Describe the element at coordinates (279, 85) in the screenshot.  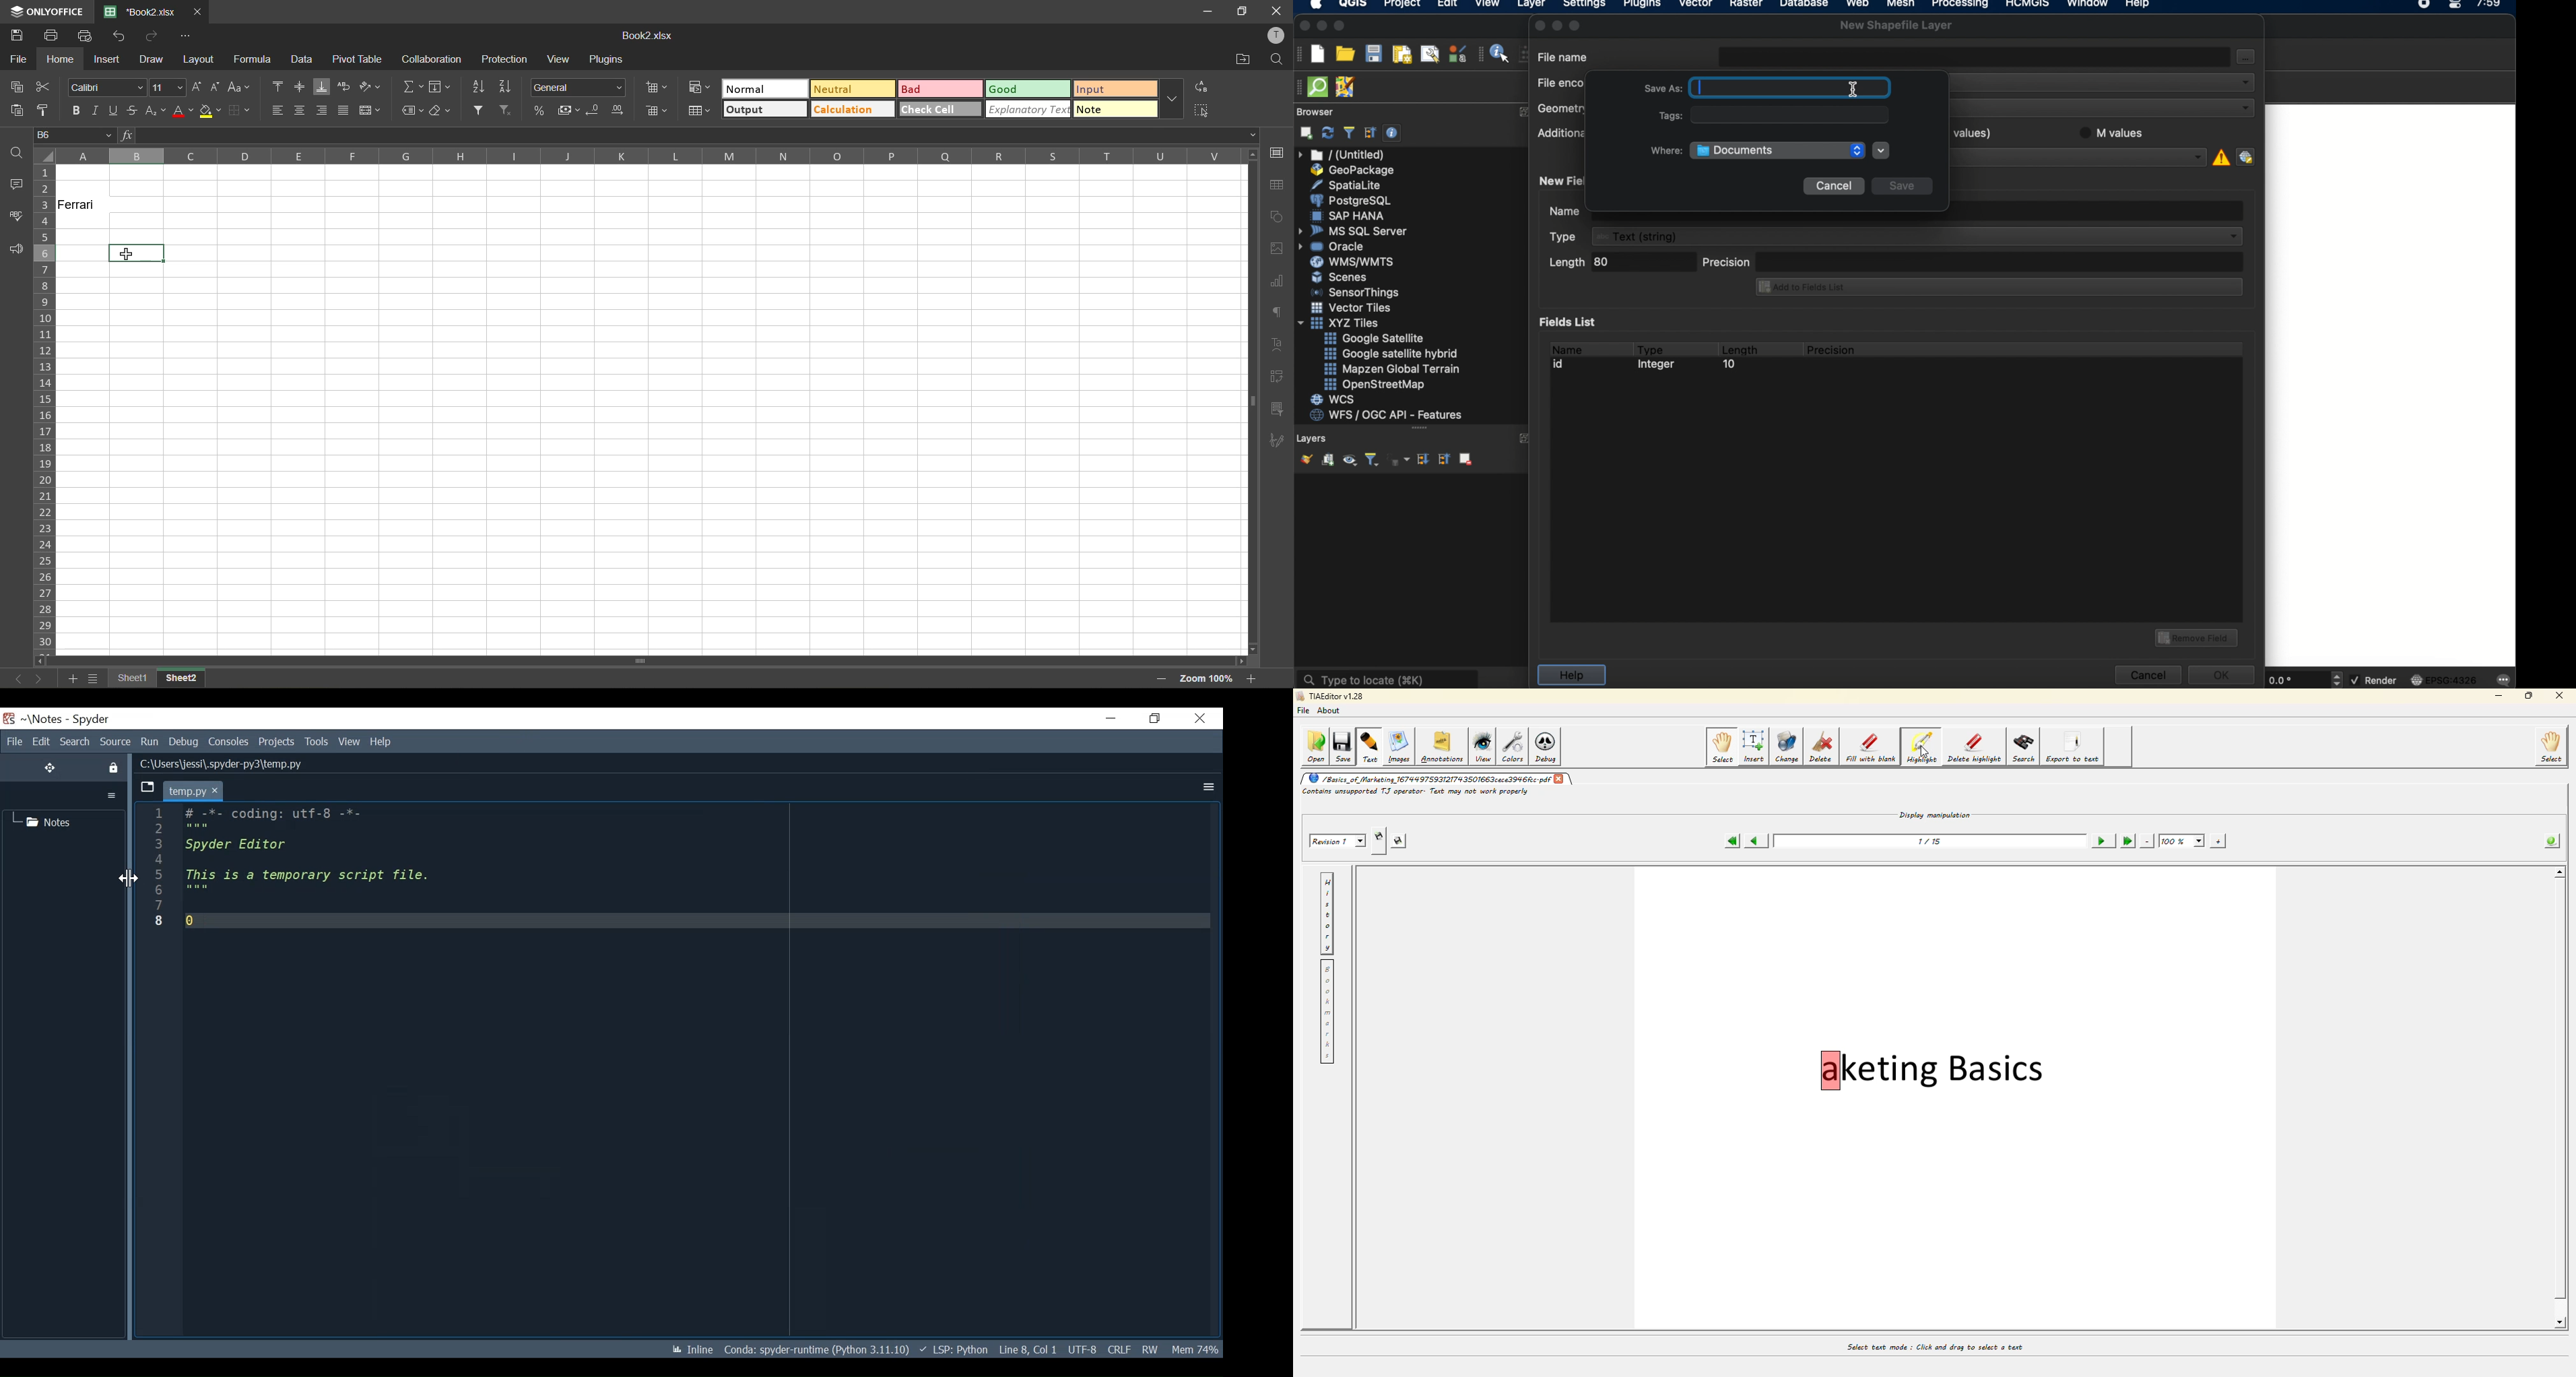
I see `align top` at that location.